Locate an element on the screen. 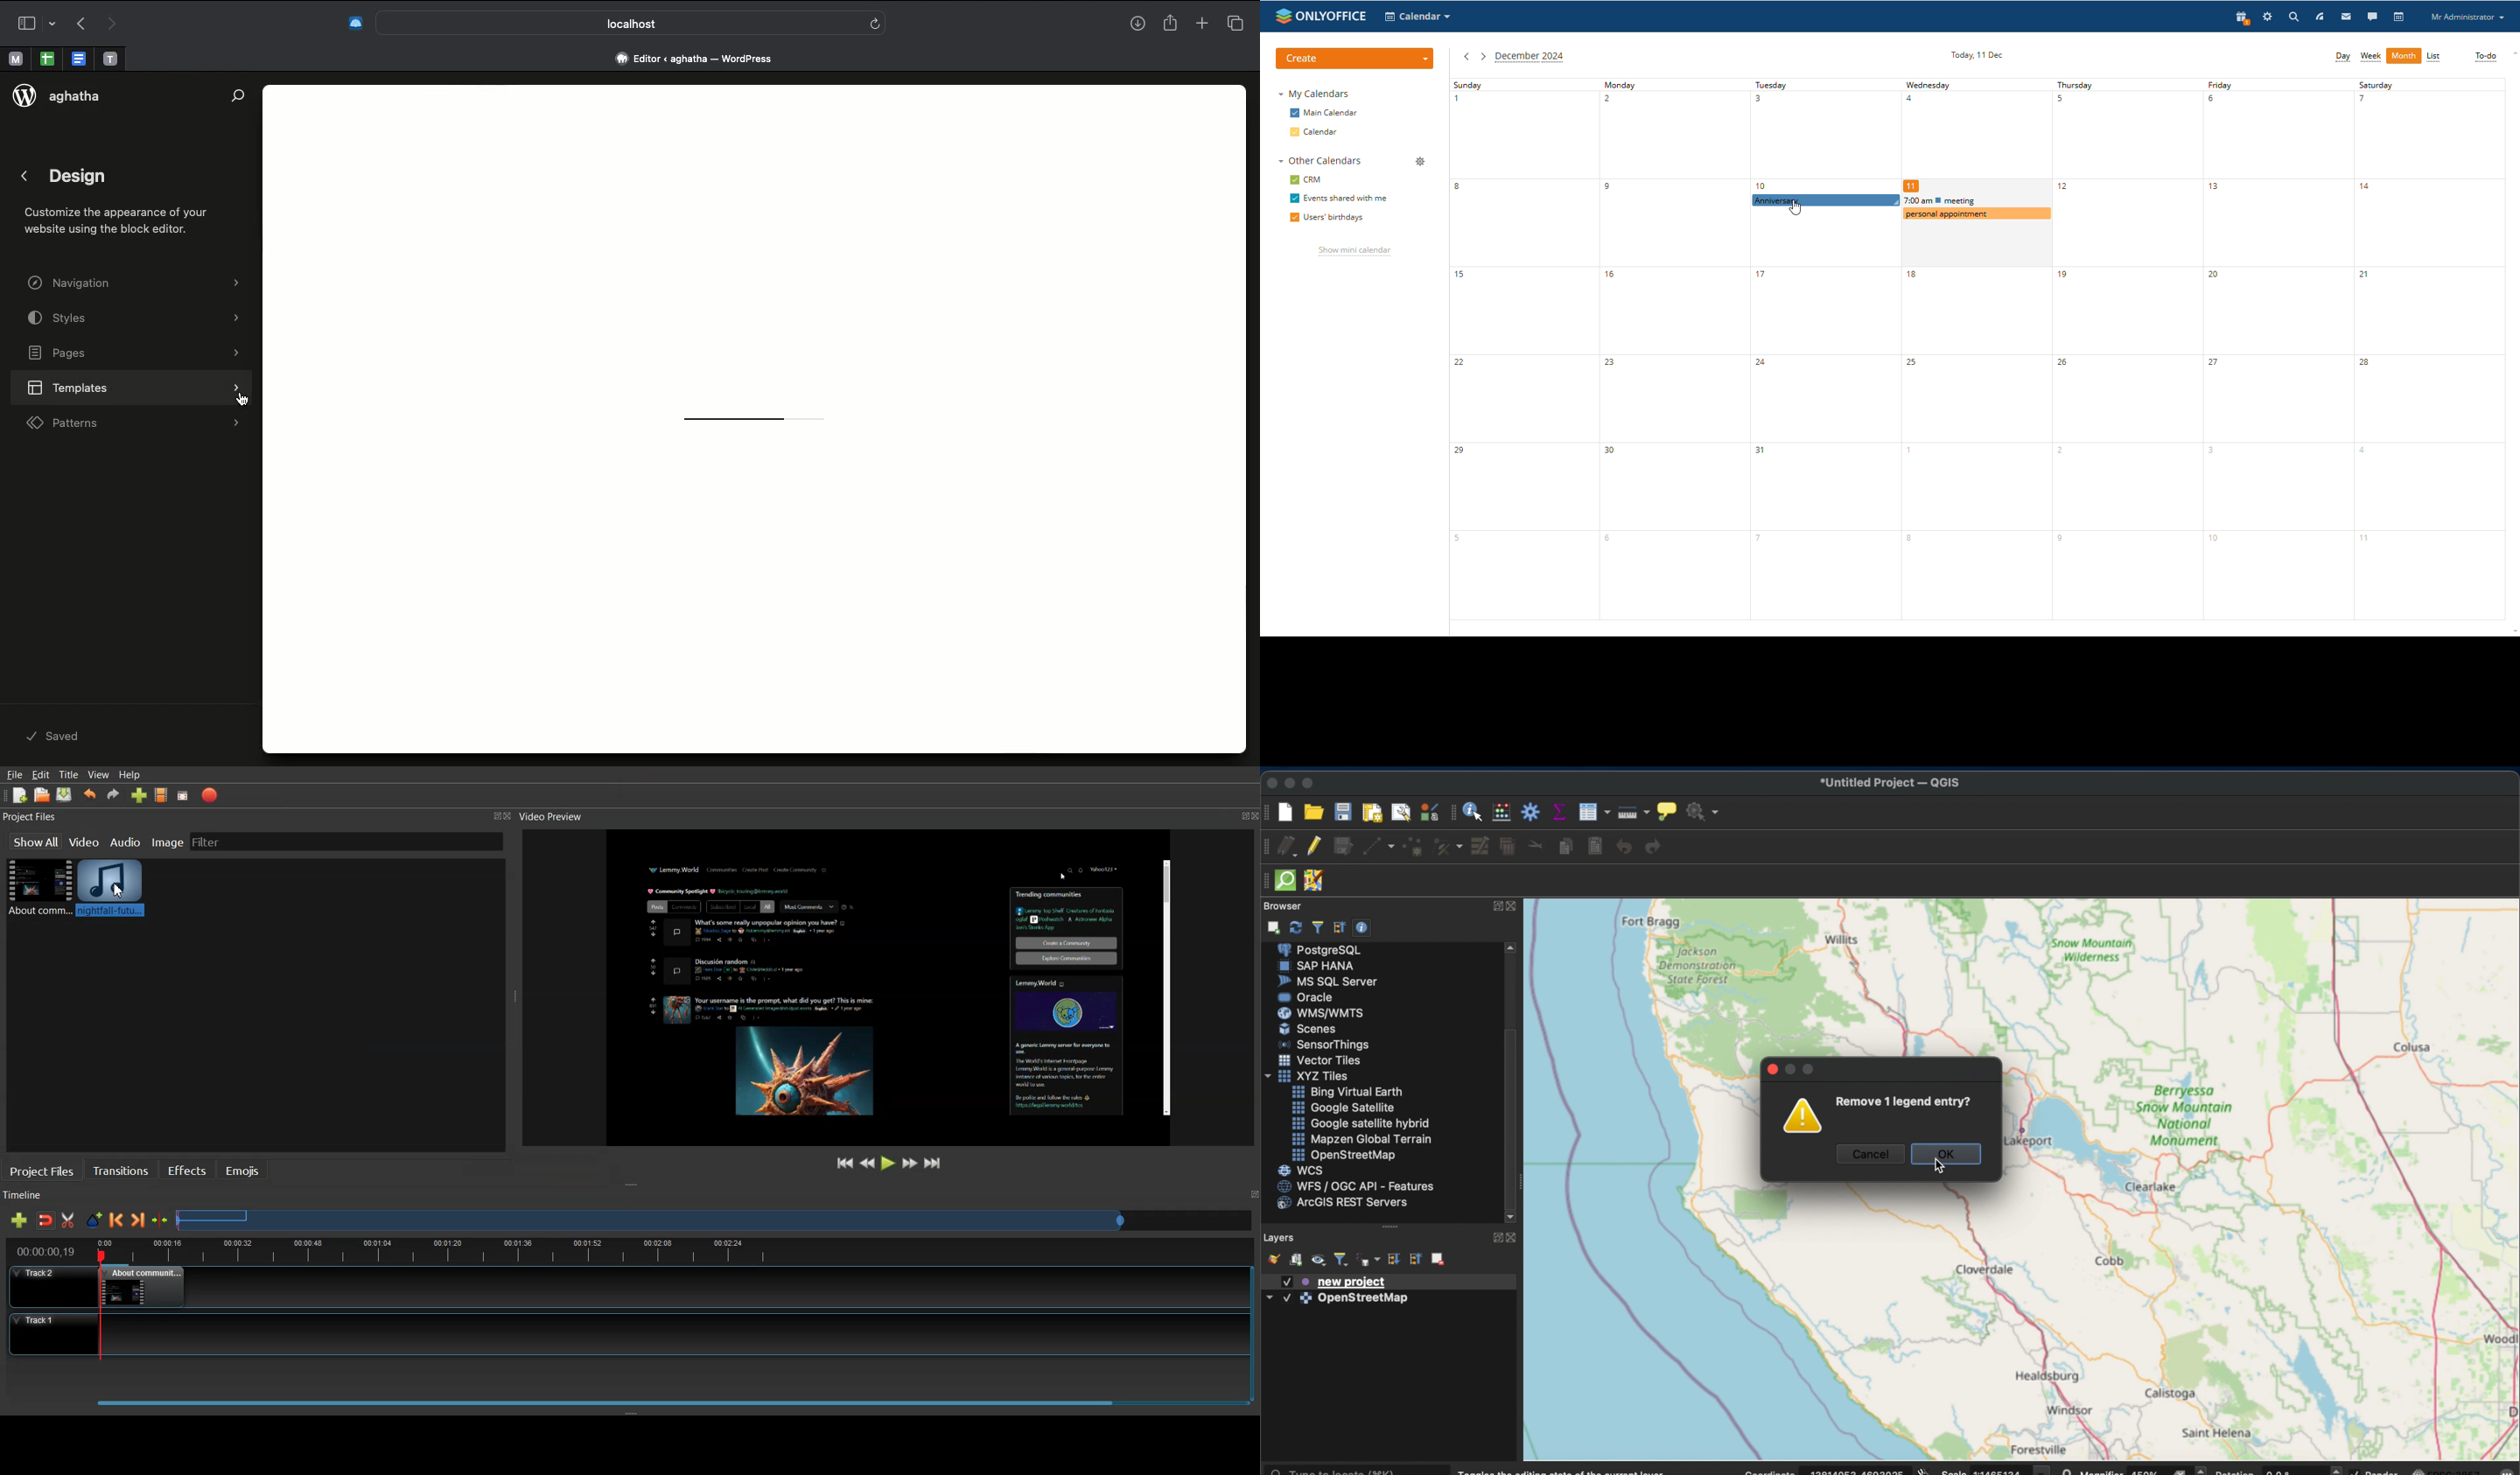 This screenshot has height=1484, width=2520. Track 1 is located at coordinates (620, 1335).